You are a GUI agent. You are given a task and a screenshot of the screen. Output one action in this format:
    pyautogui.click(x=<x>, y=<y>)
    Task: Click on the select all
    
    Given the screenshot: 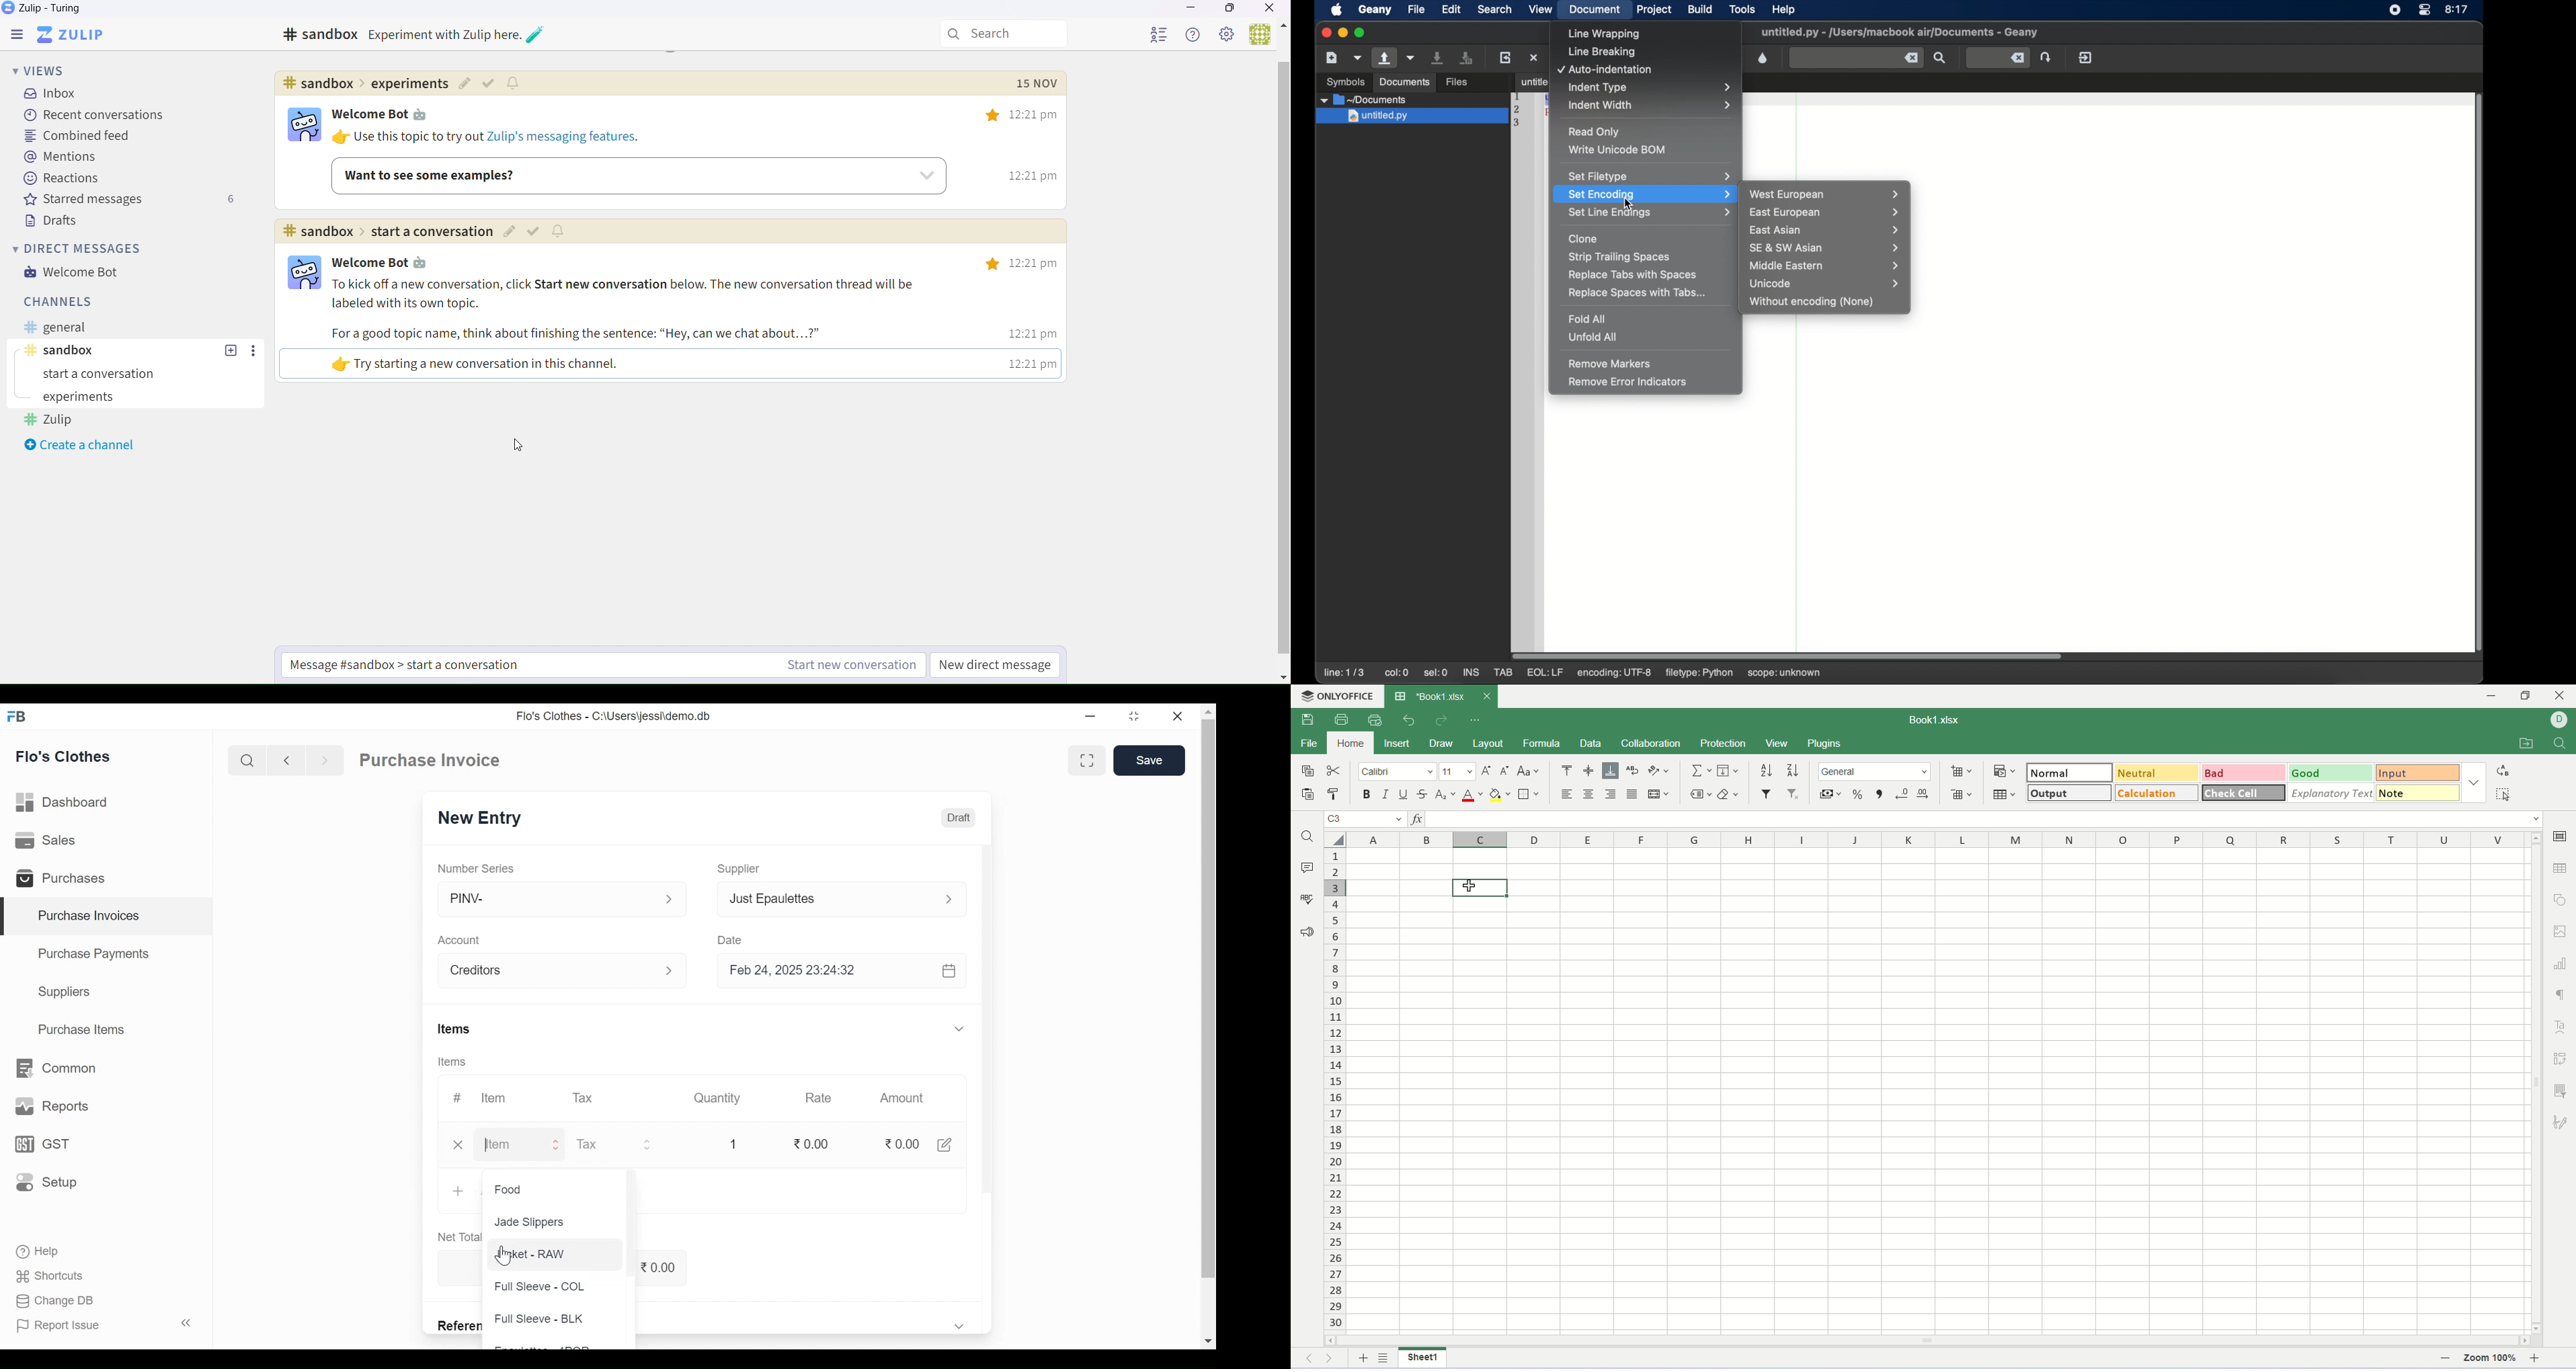 What is the action you would take?
    pyautogui.click(x=1334, y=837)
    